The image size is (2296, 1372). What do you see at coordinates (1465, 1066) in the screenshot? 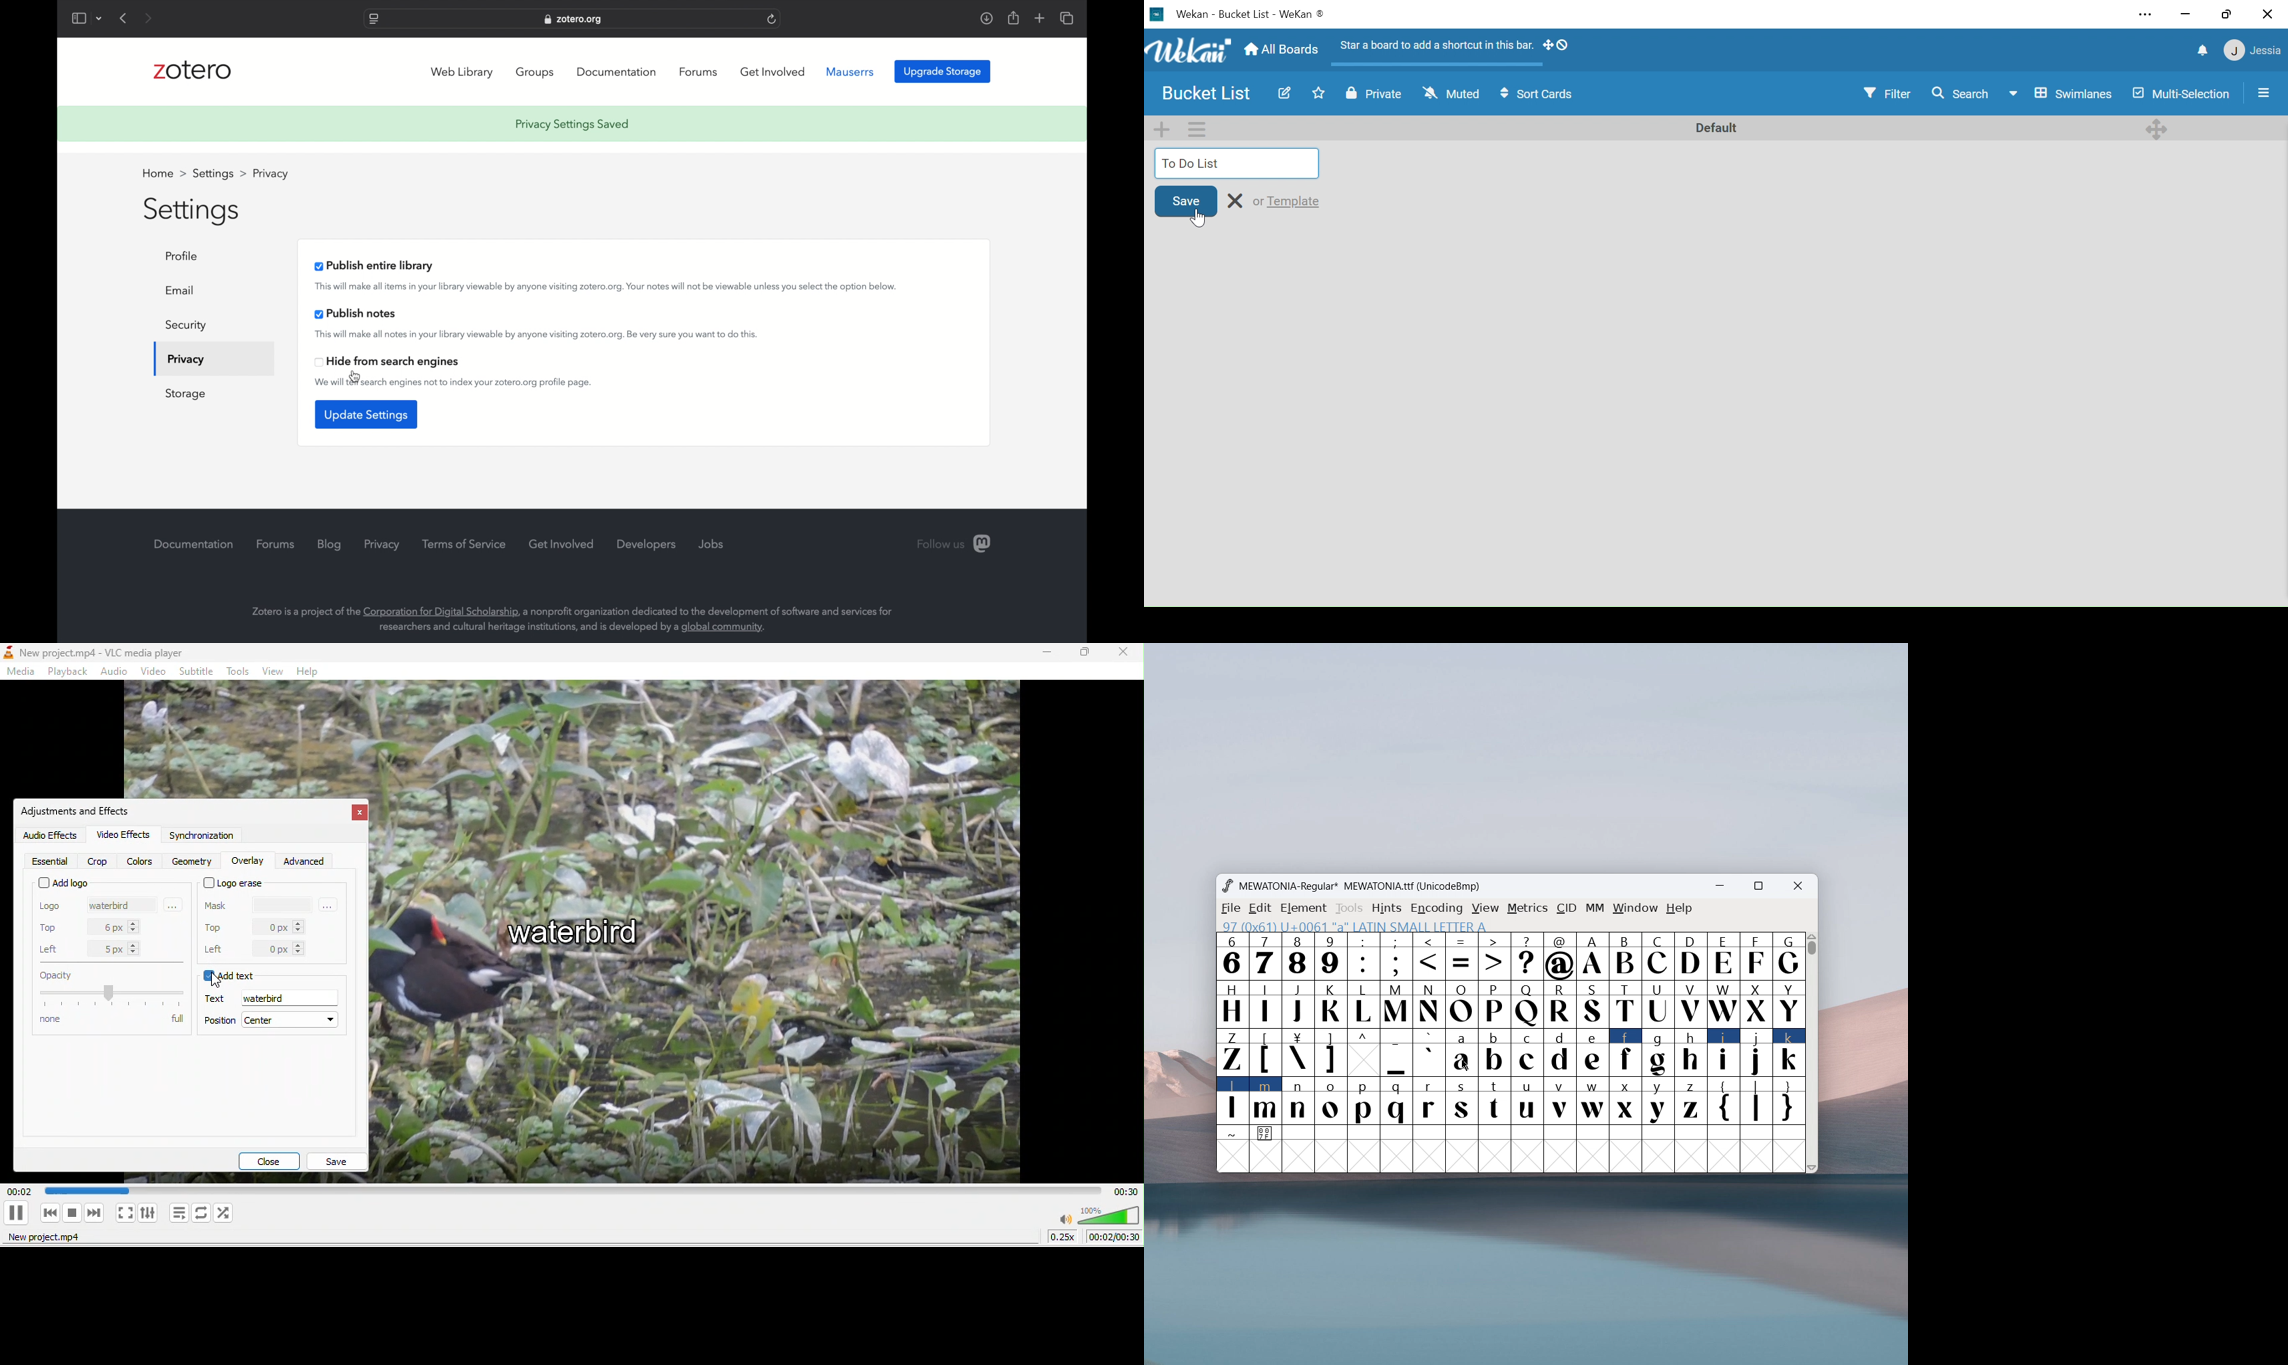
I see `cursor` at bounding box center [1465, 1066].